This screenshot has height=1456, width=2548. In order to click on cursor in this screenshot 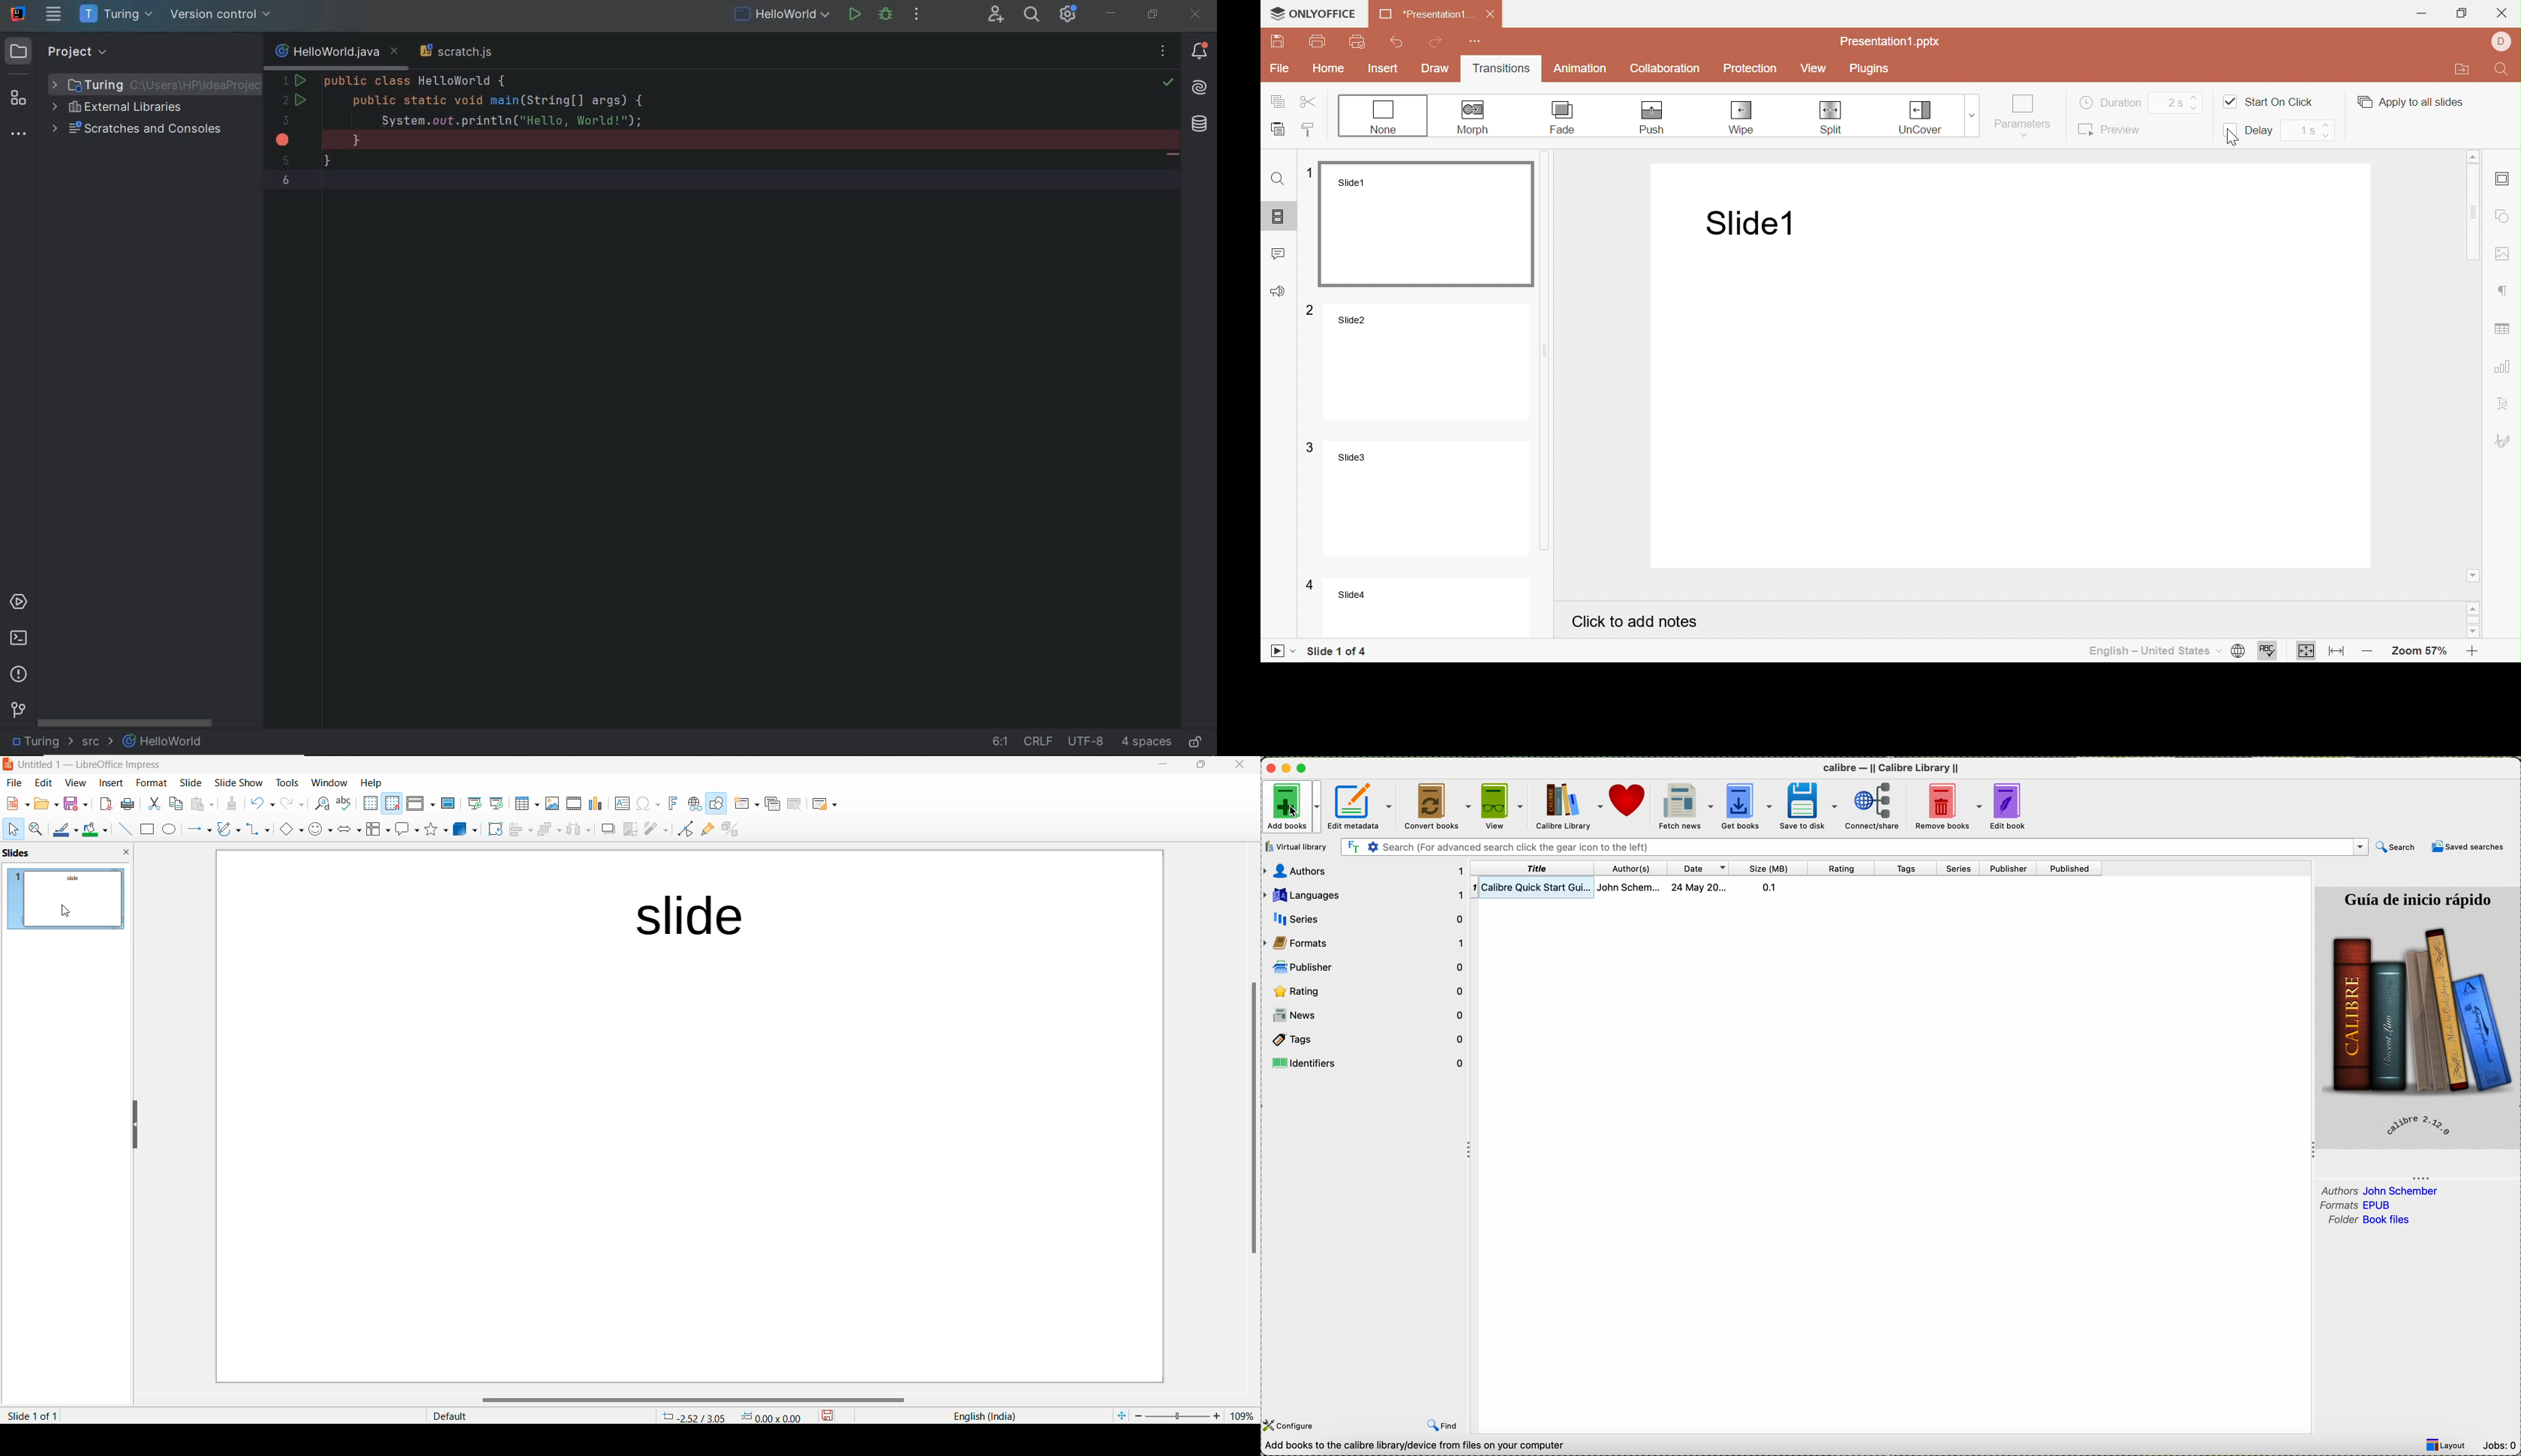, I will do `click(12, 830)`.